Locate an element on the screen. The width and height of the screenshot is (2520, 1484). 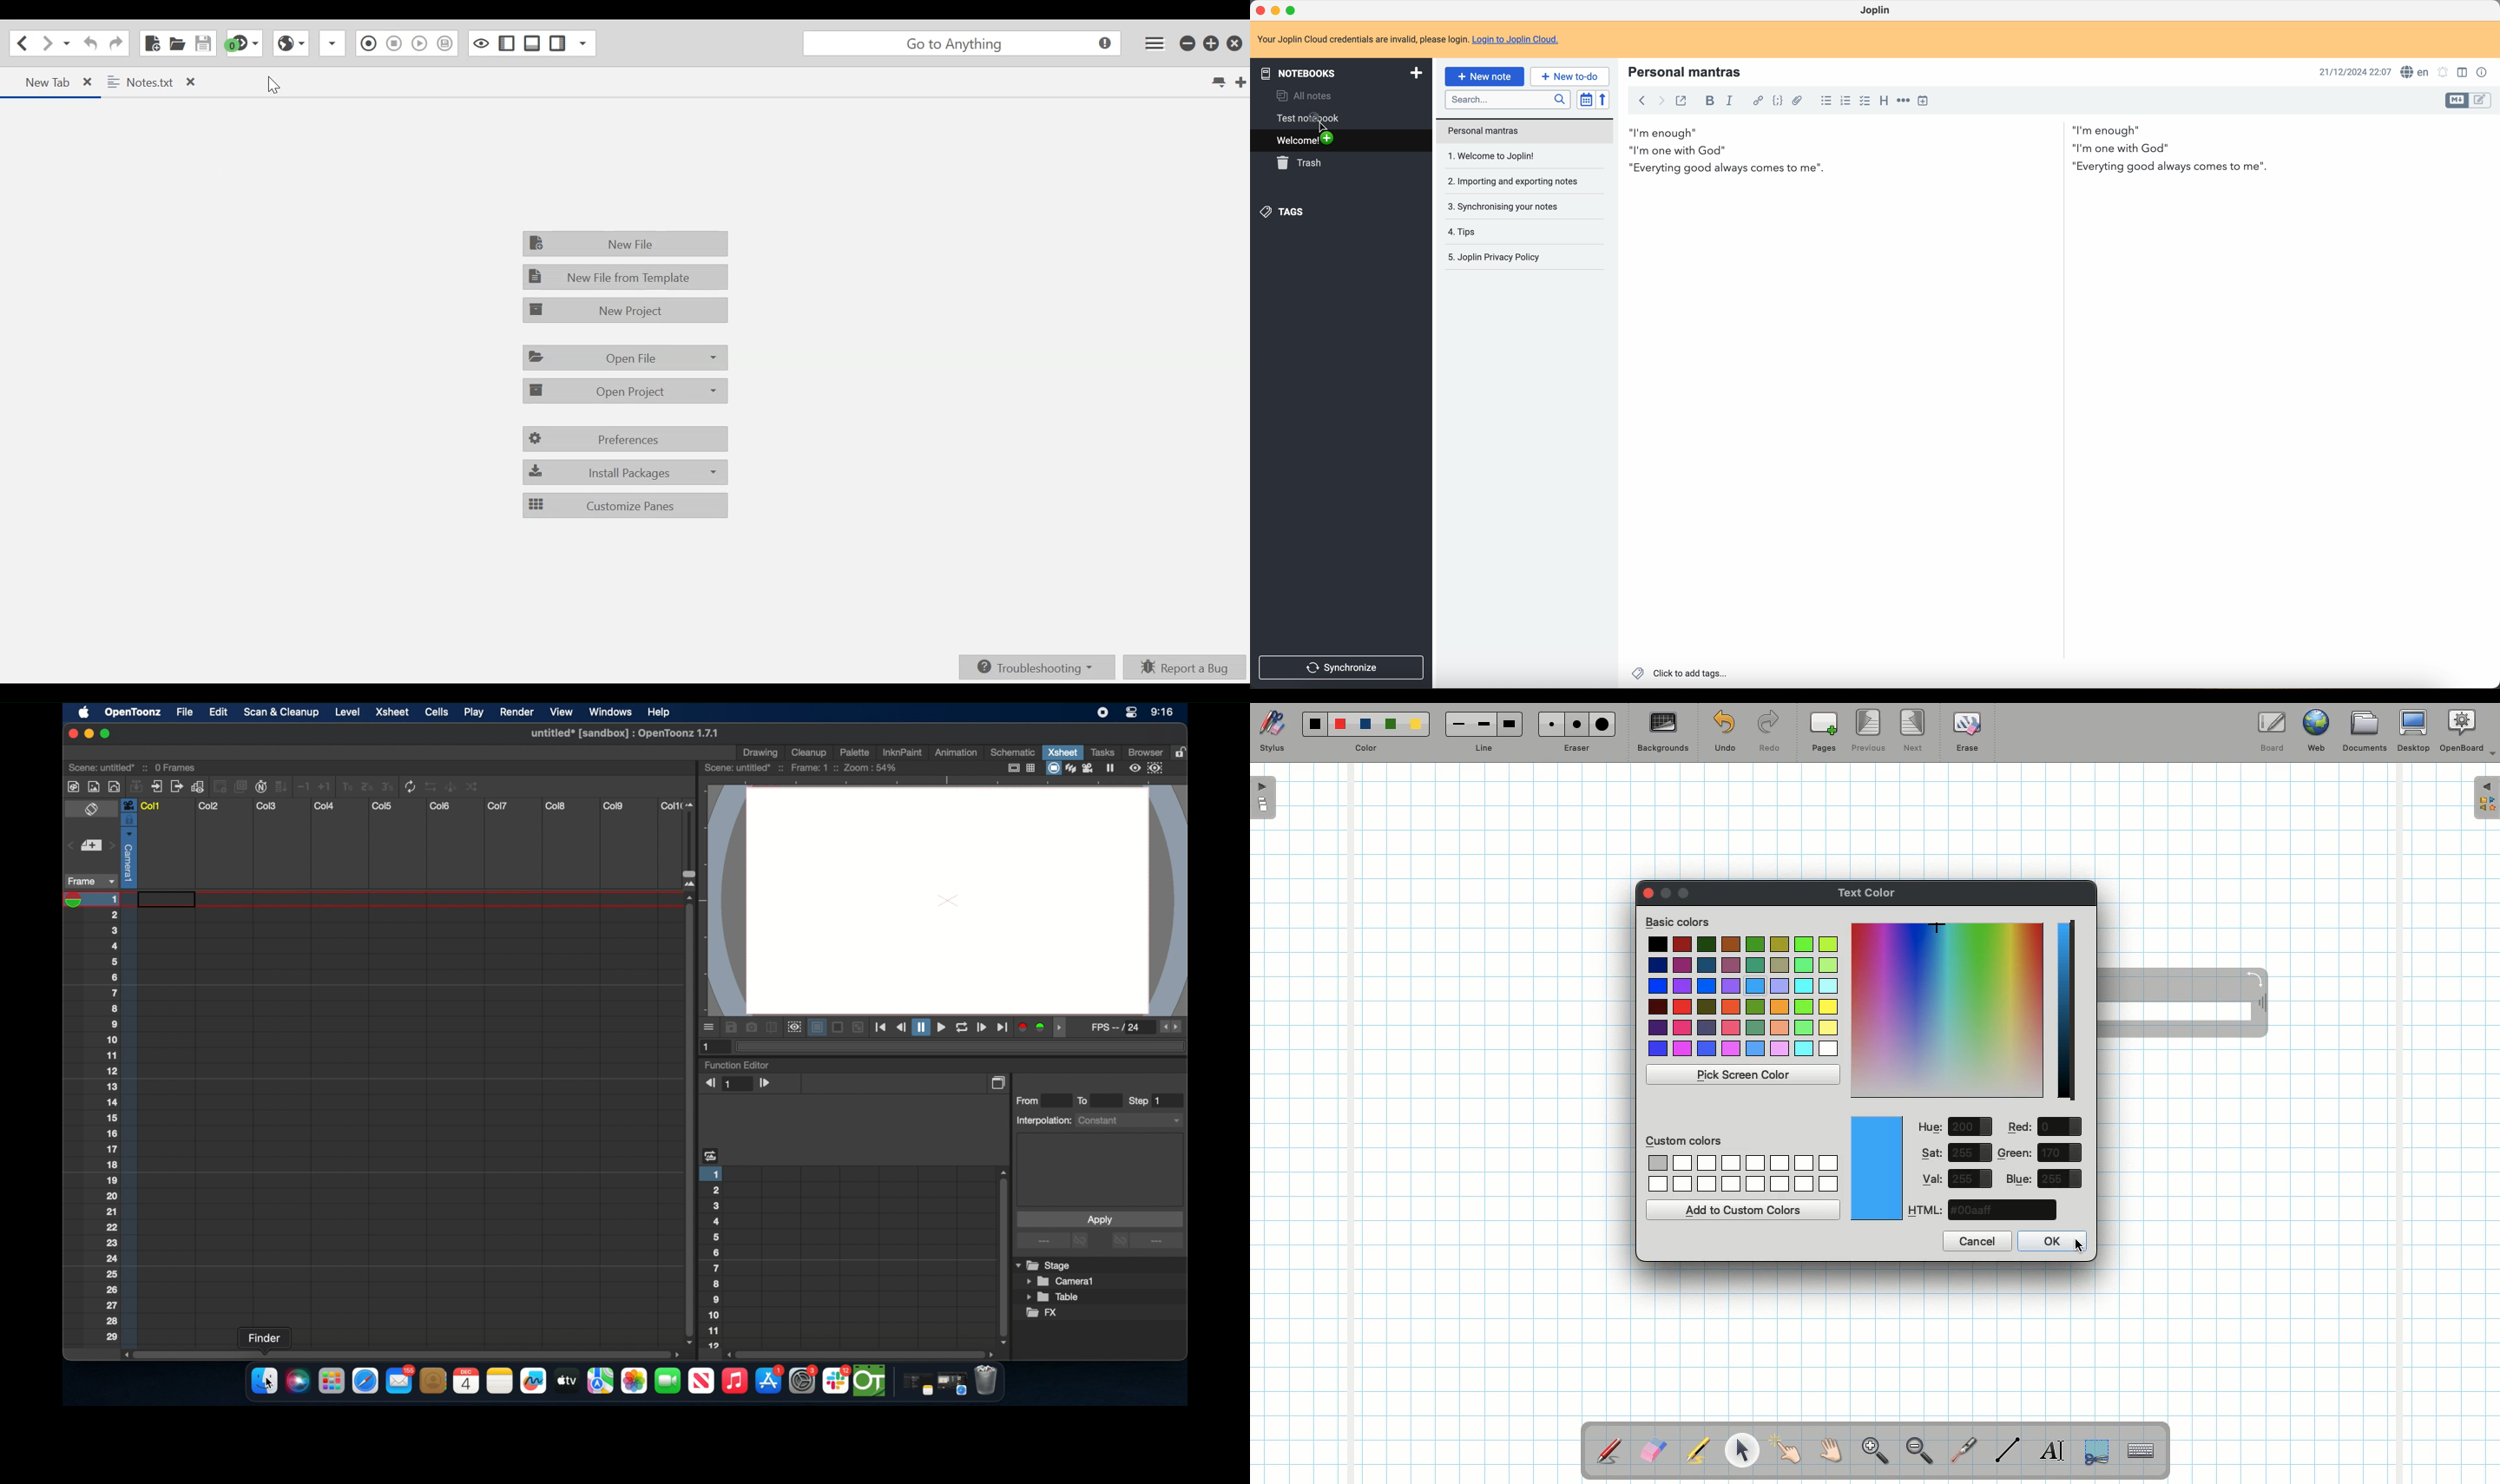
code is located at coordinates (1776, 102).